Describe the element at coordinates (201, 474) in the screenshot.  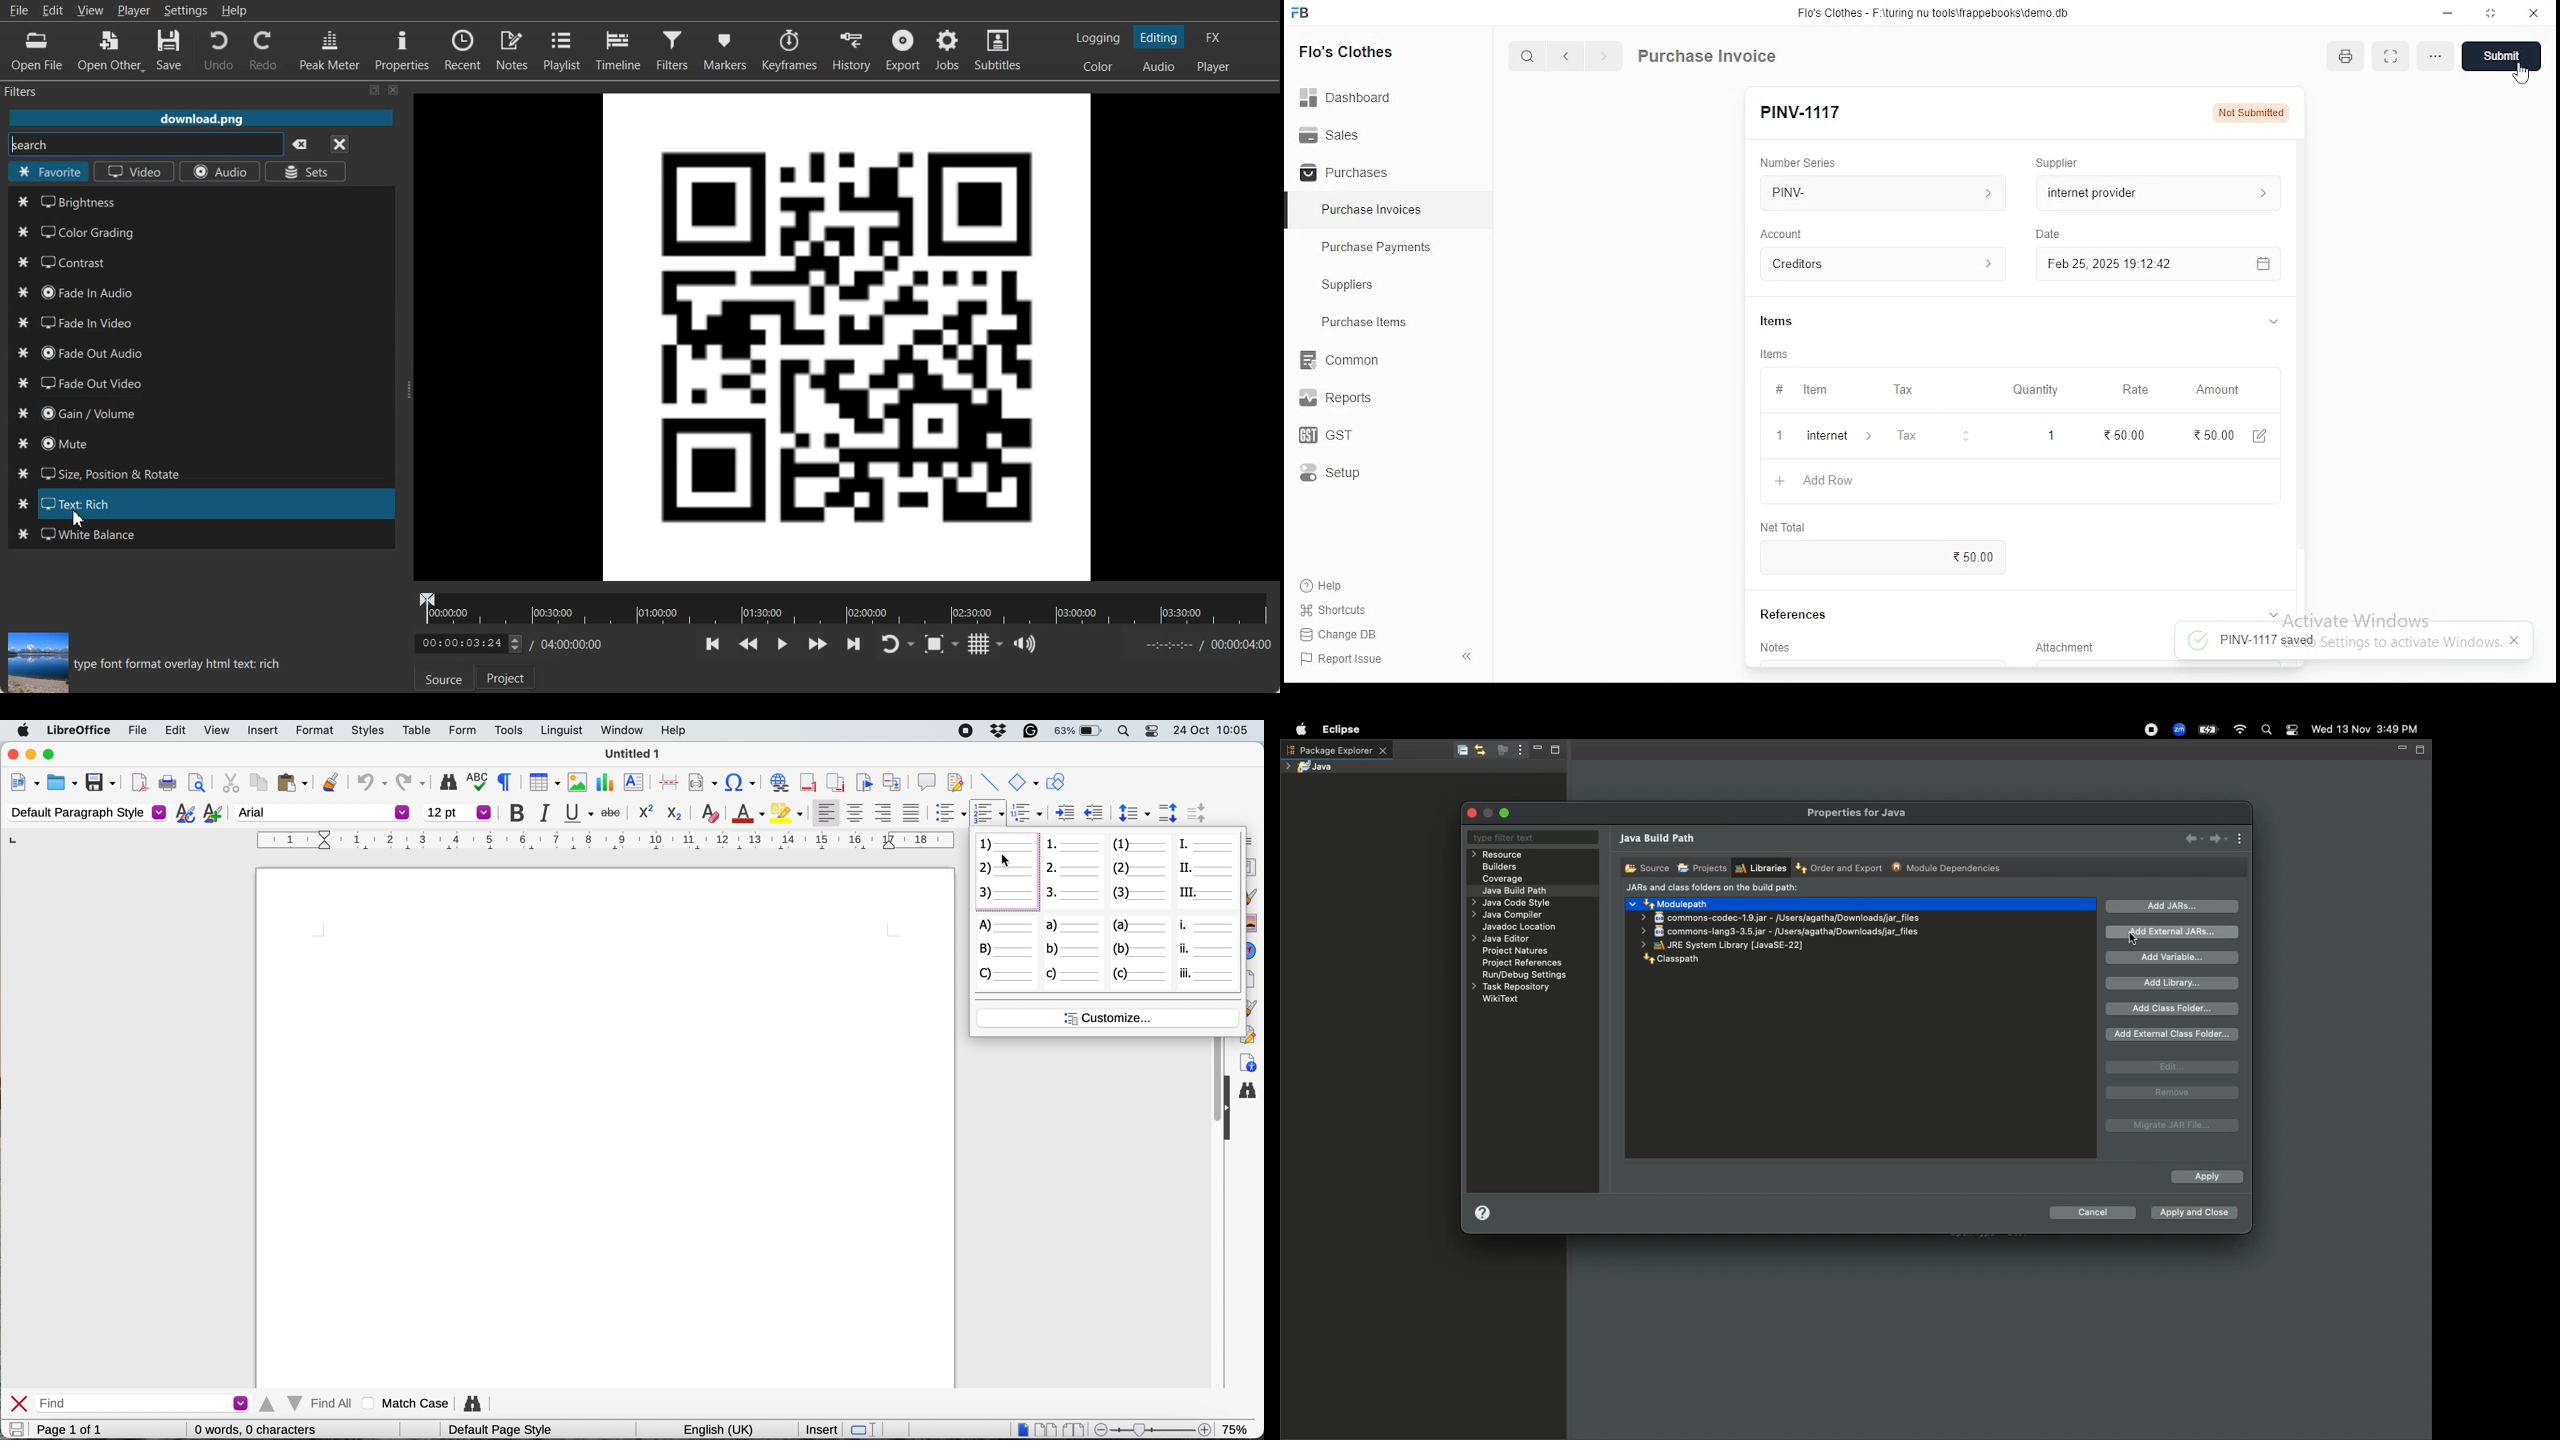
I see `Size, Position & Rotate` at that location.